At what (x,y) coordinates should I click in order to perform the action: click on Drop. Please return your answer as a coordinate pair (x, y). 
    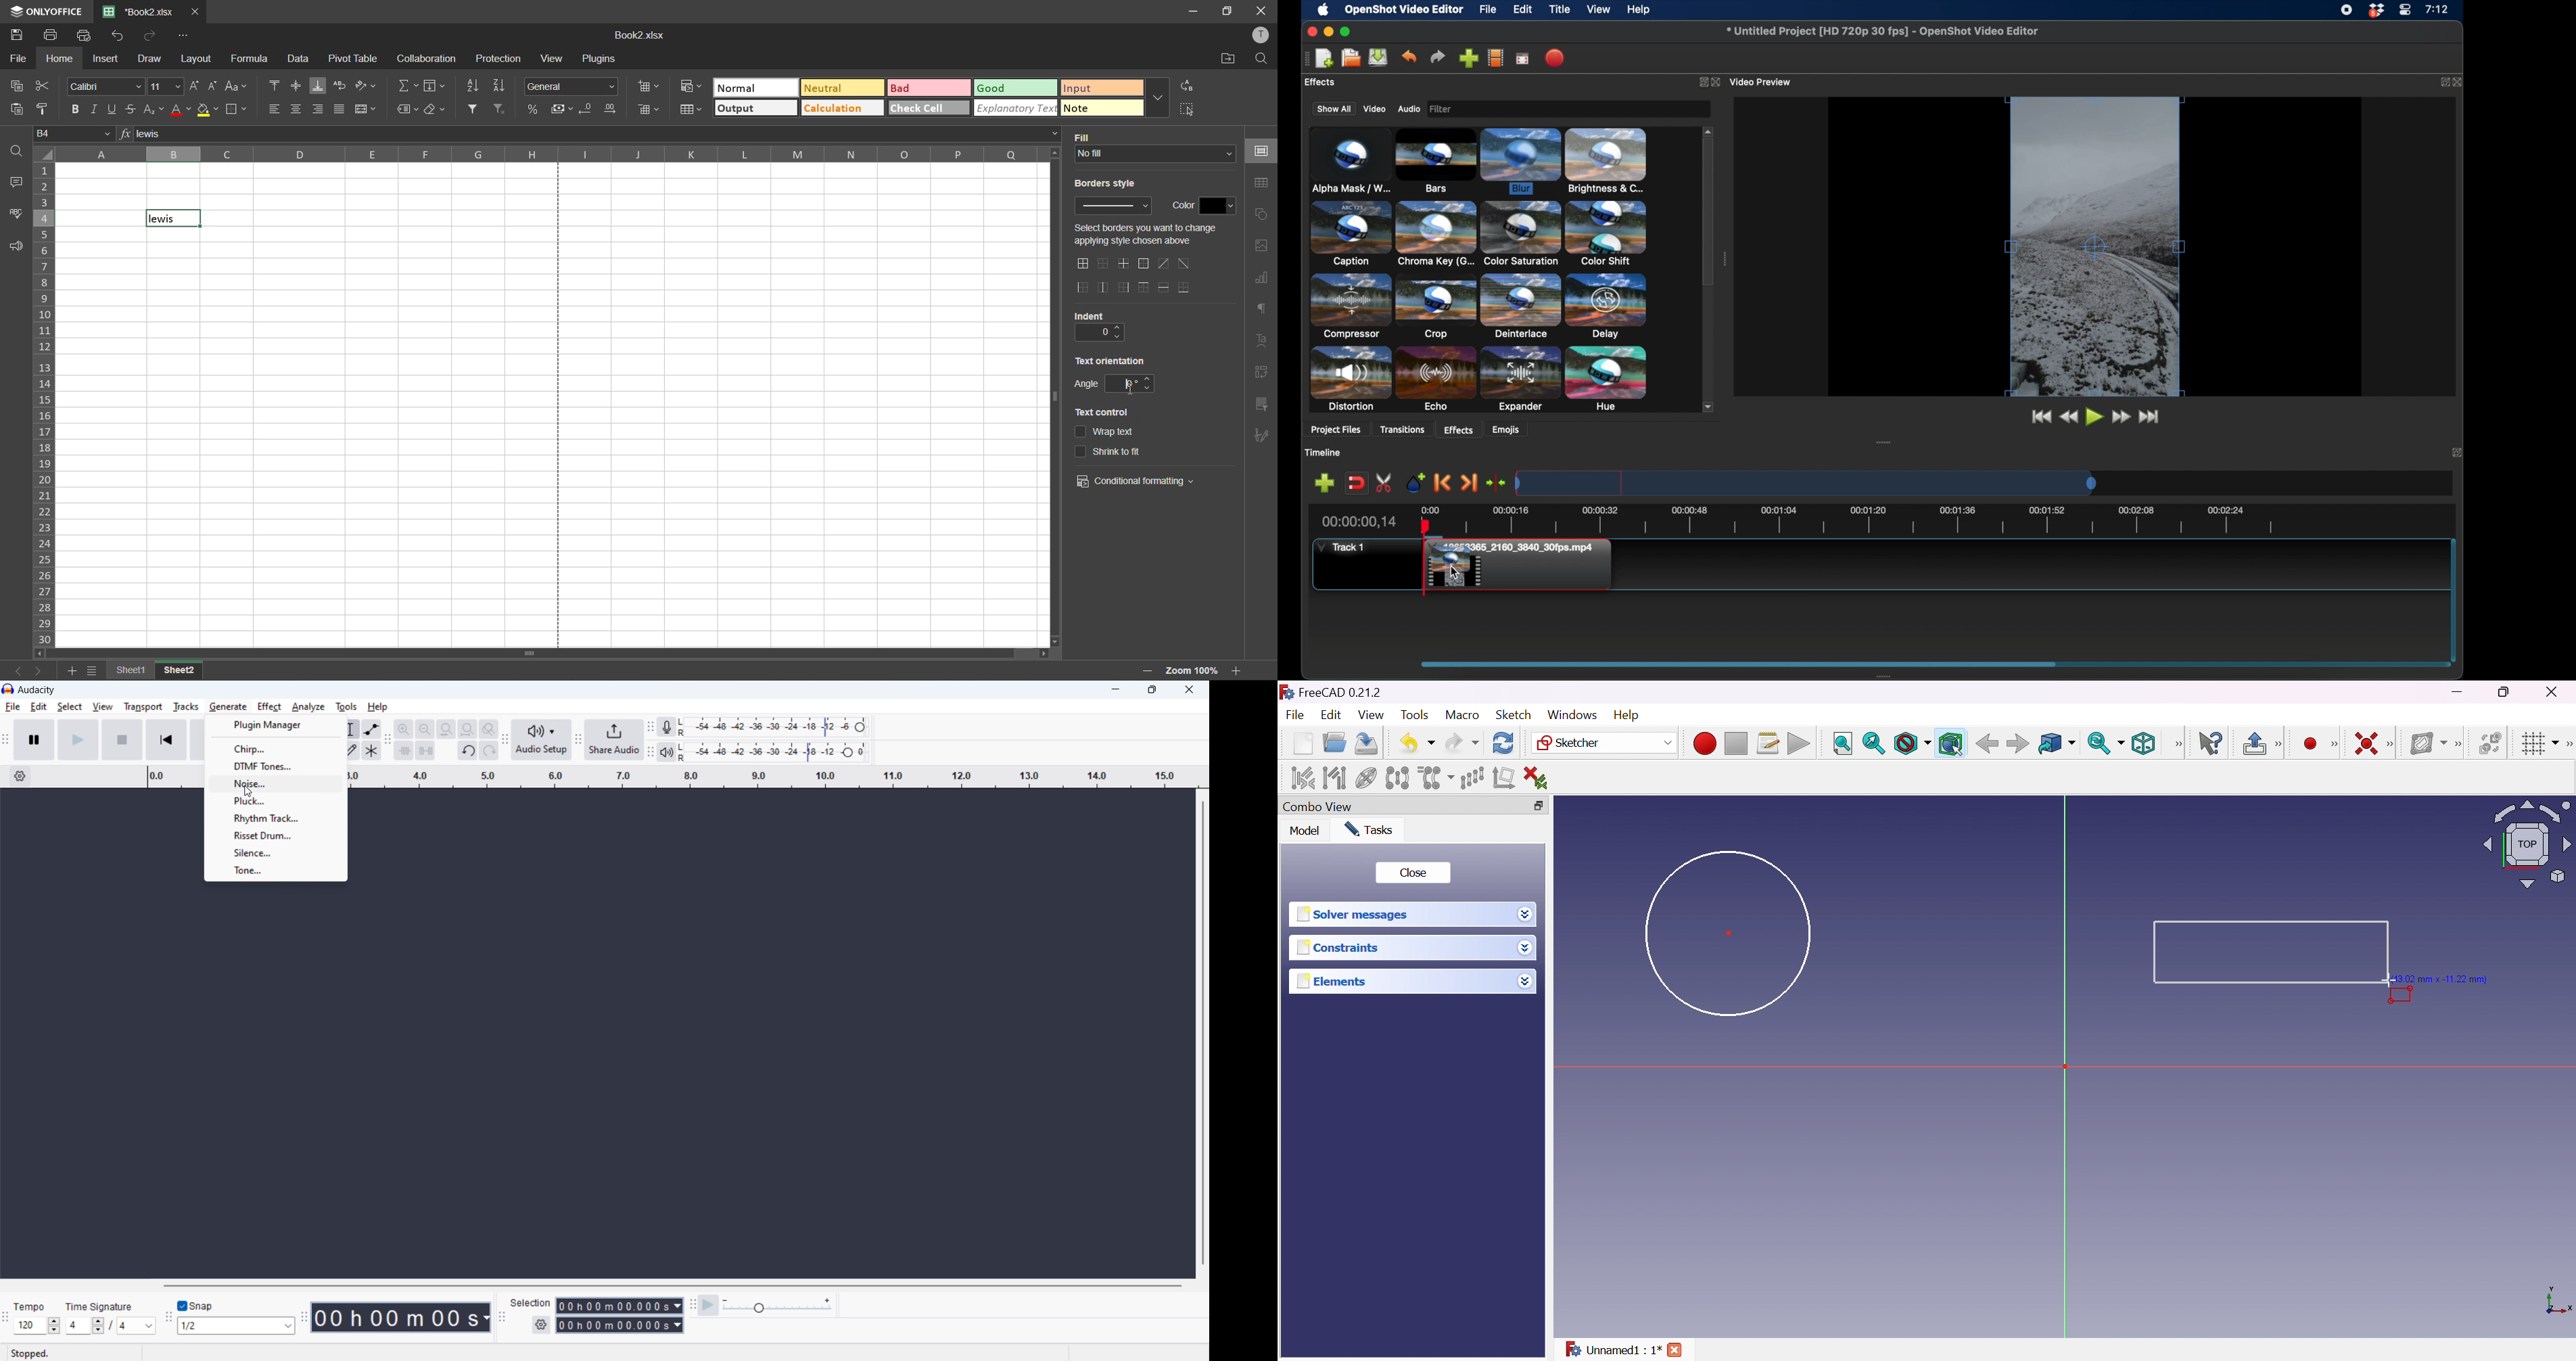
    Looking at the image, I should click on (1527, 949).